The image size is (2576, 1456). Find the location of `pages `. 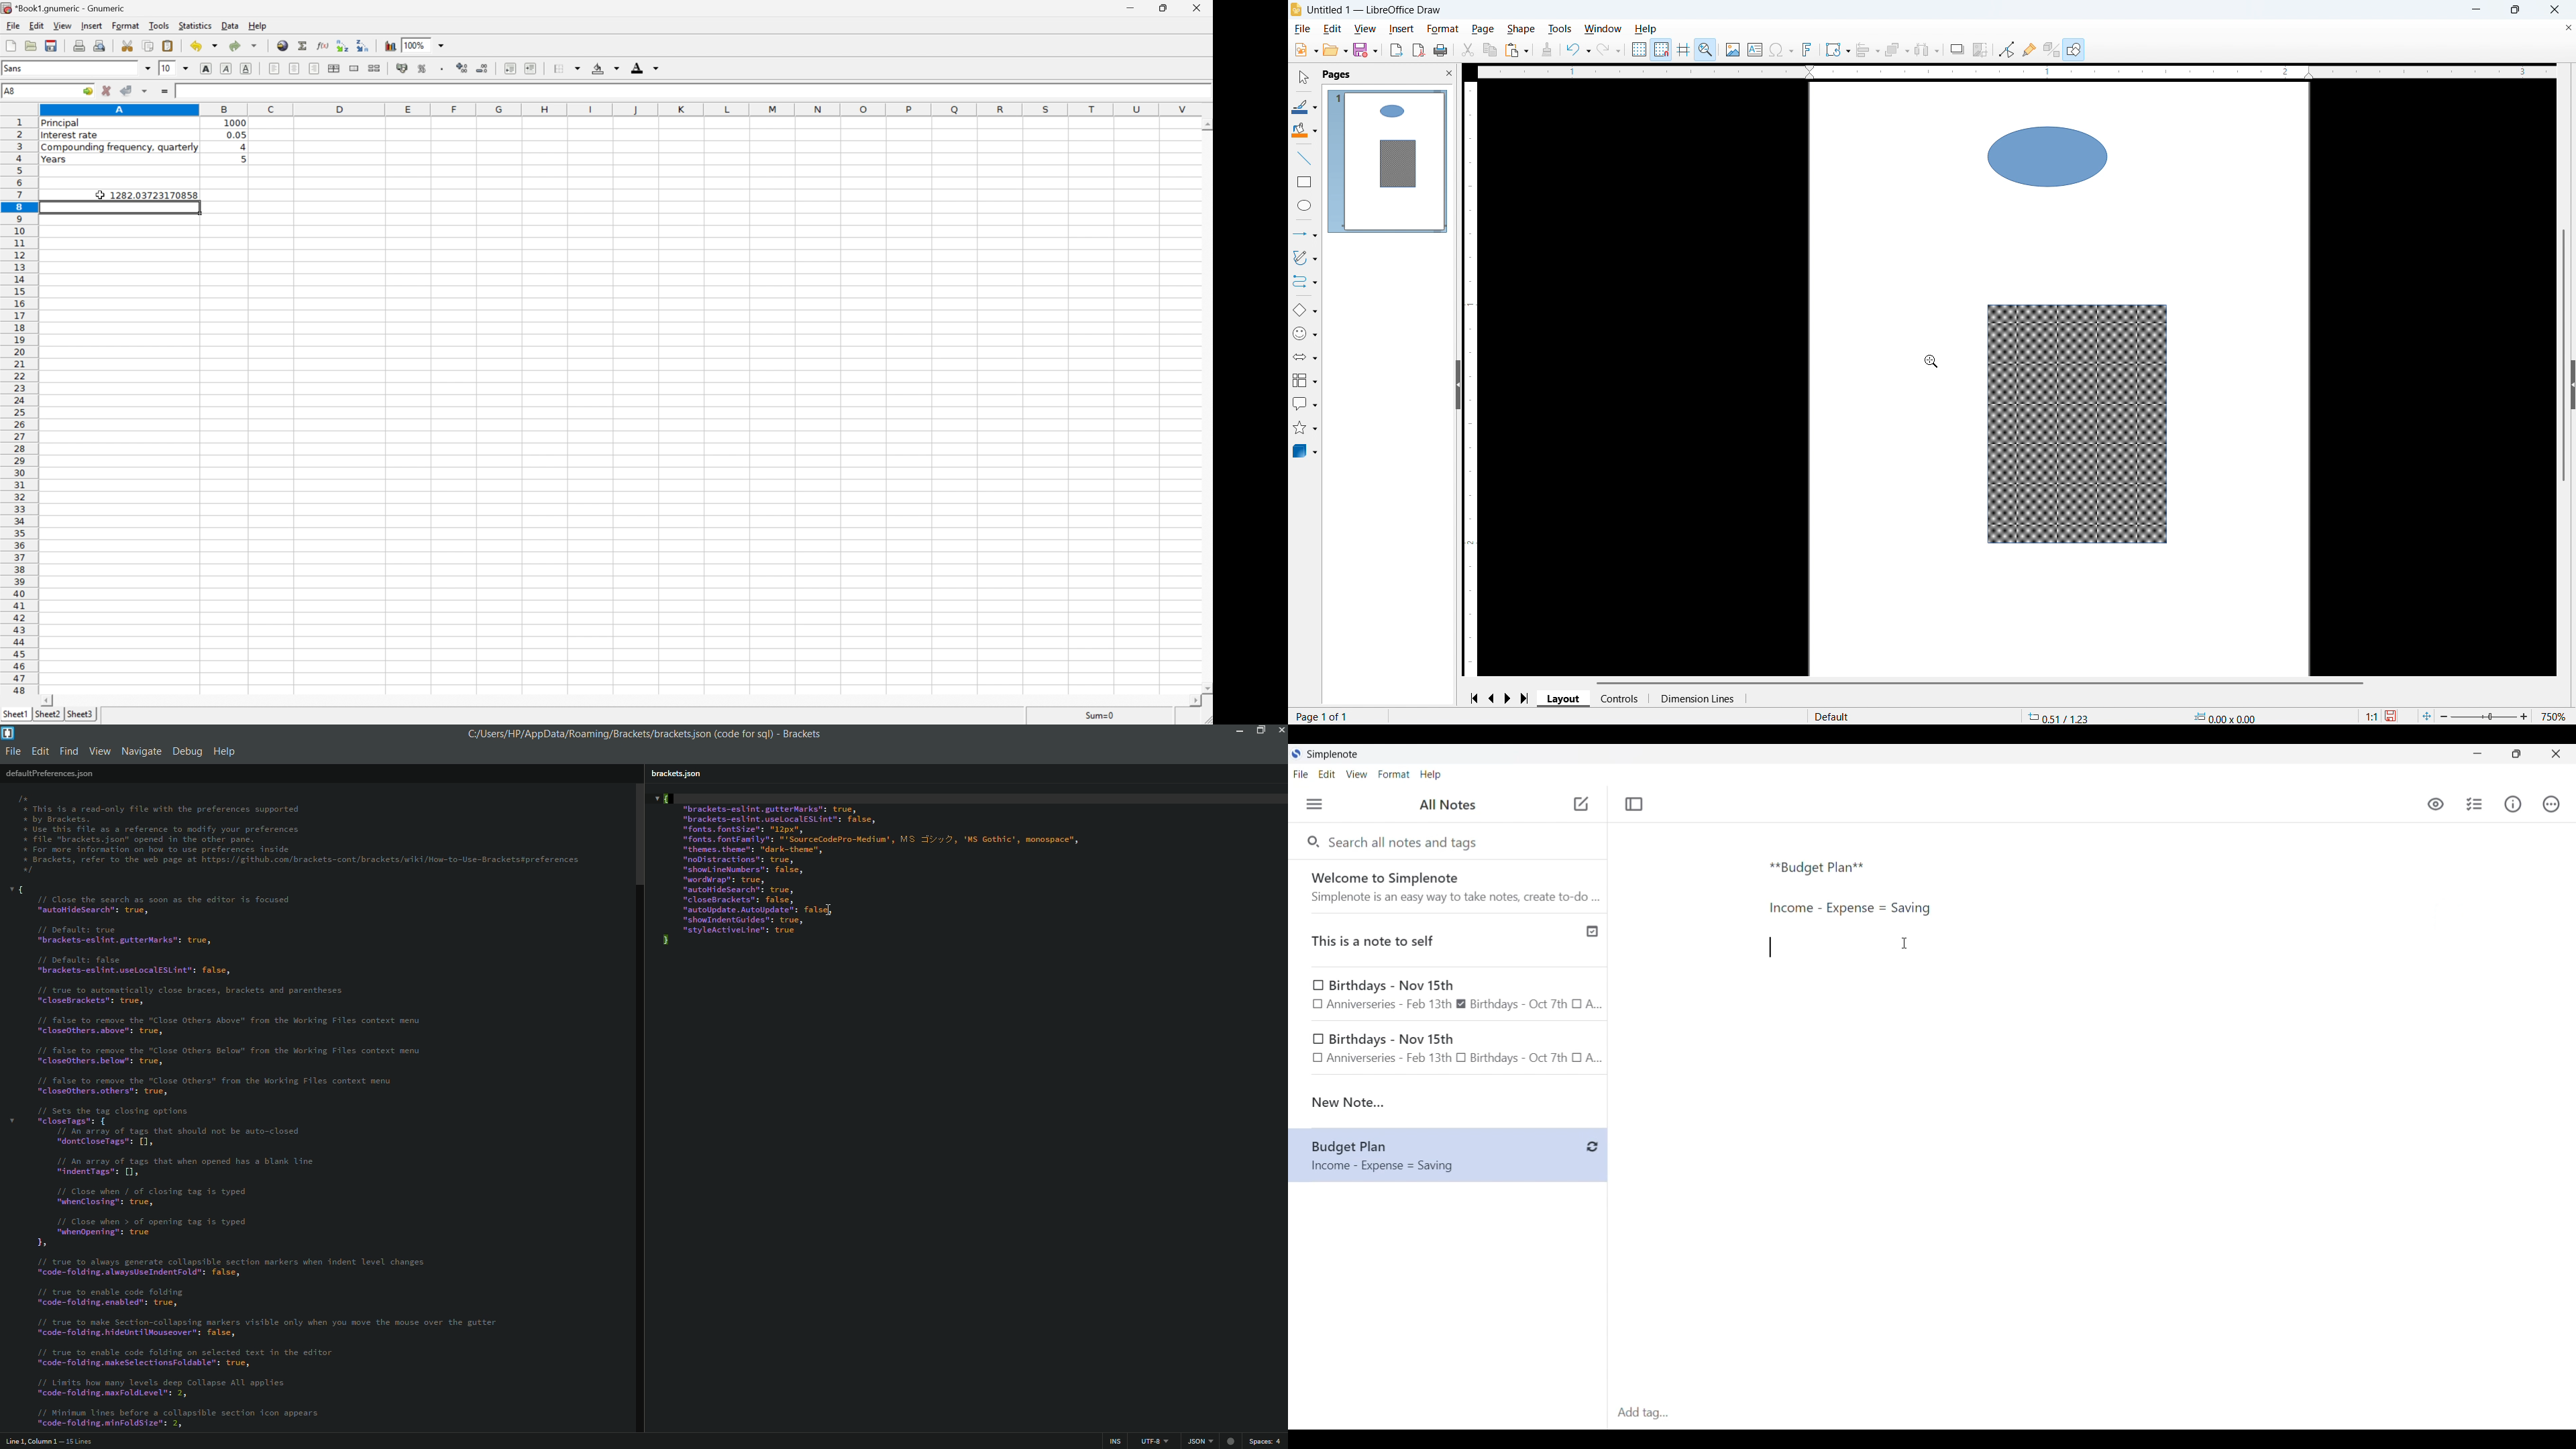

pages  is located at coordinates (1338, 75).